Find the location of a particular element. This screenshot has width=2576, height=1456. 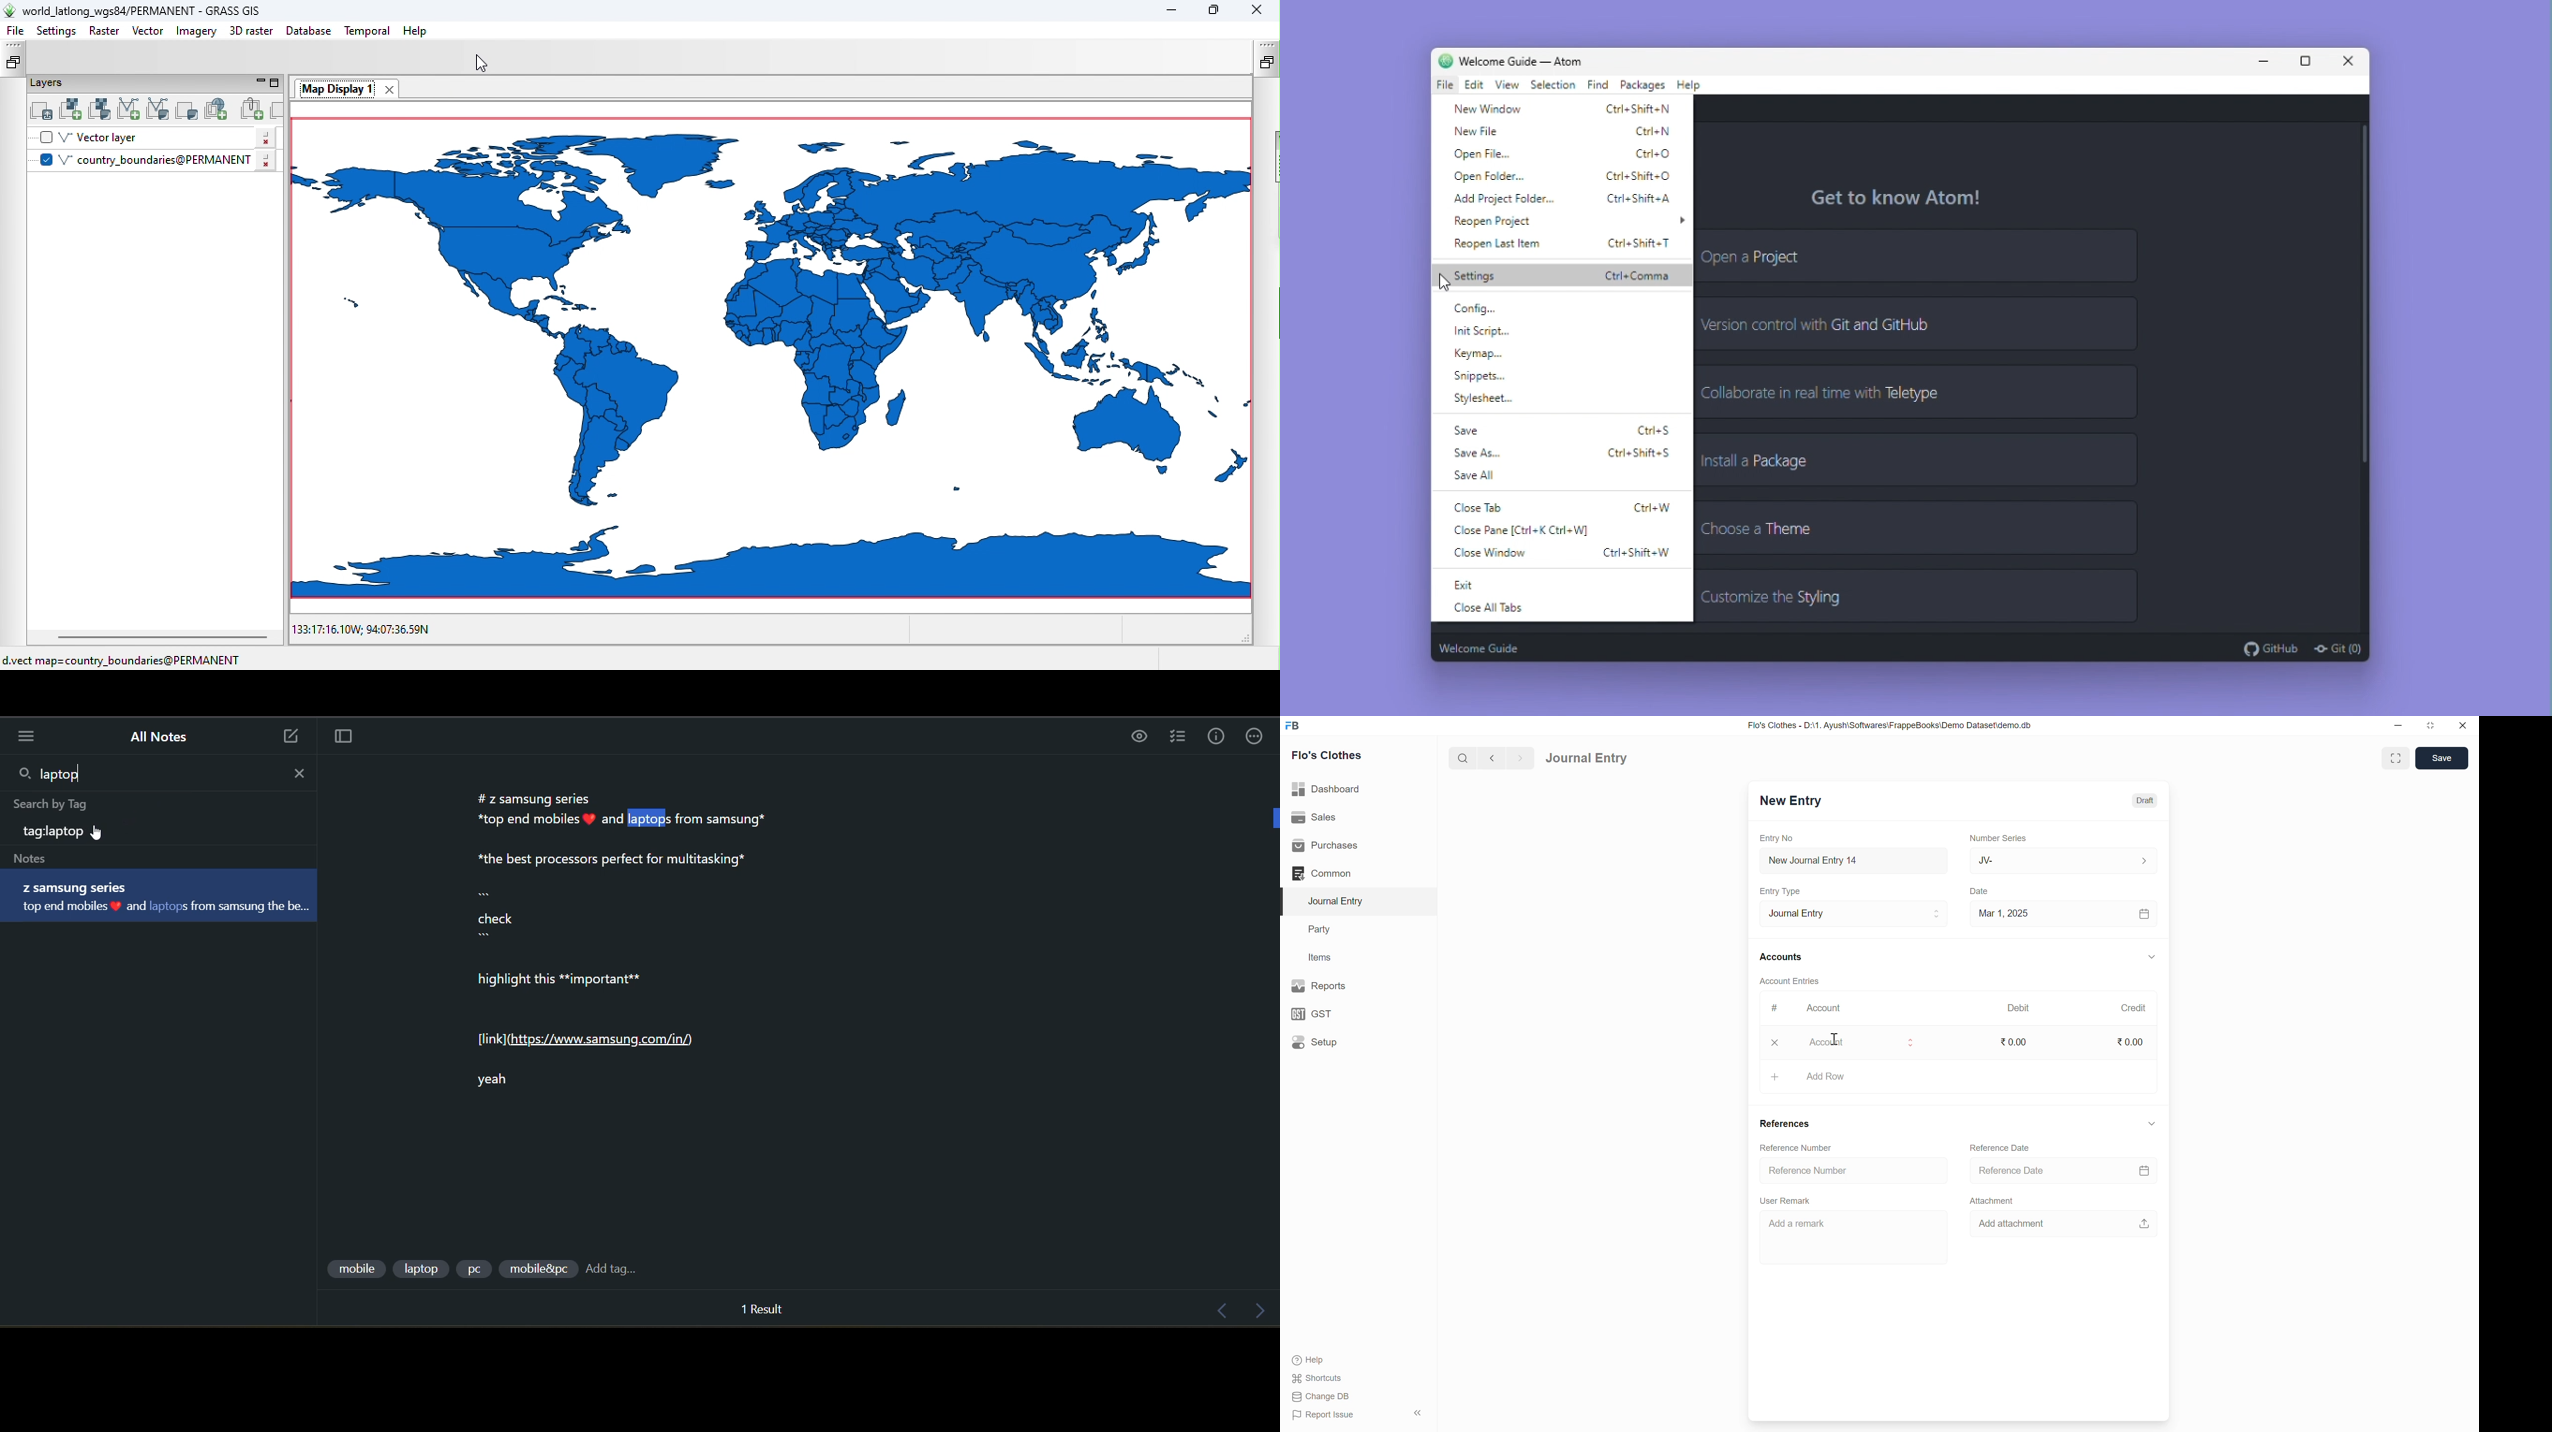

Change DB is located at coordinates (1321, 1396).